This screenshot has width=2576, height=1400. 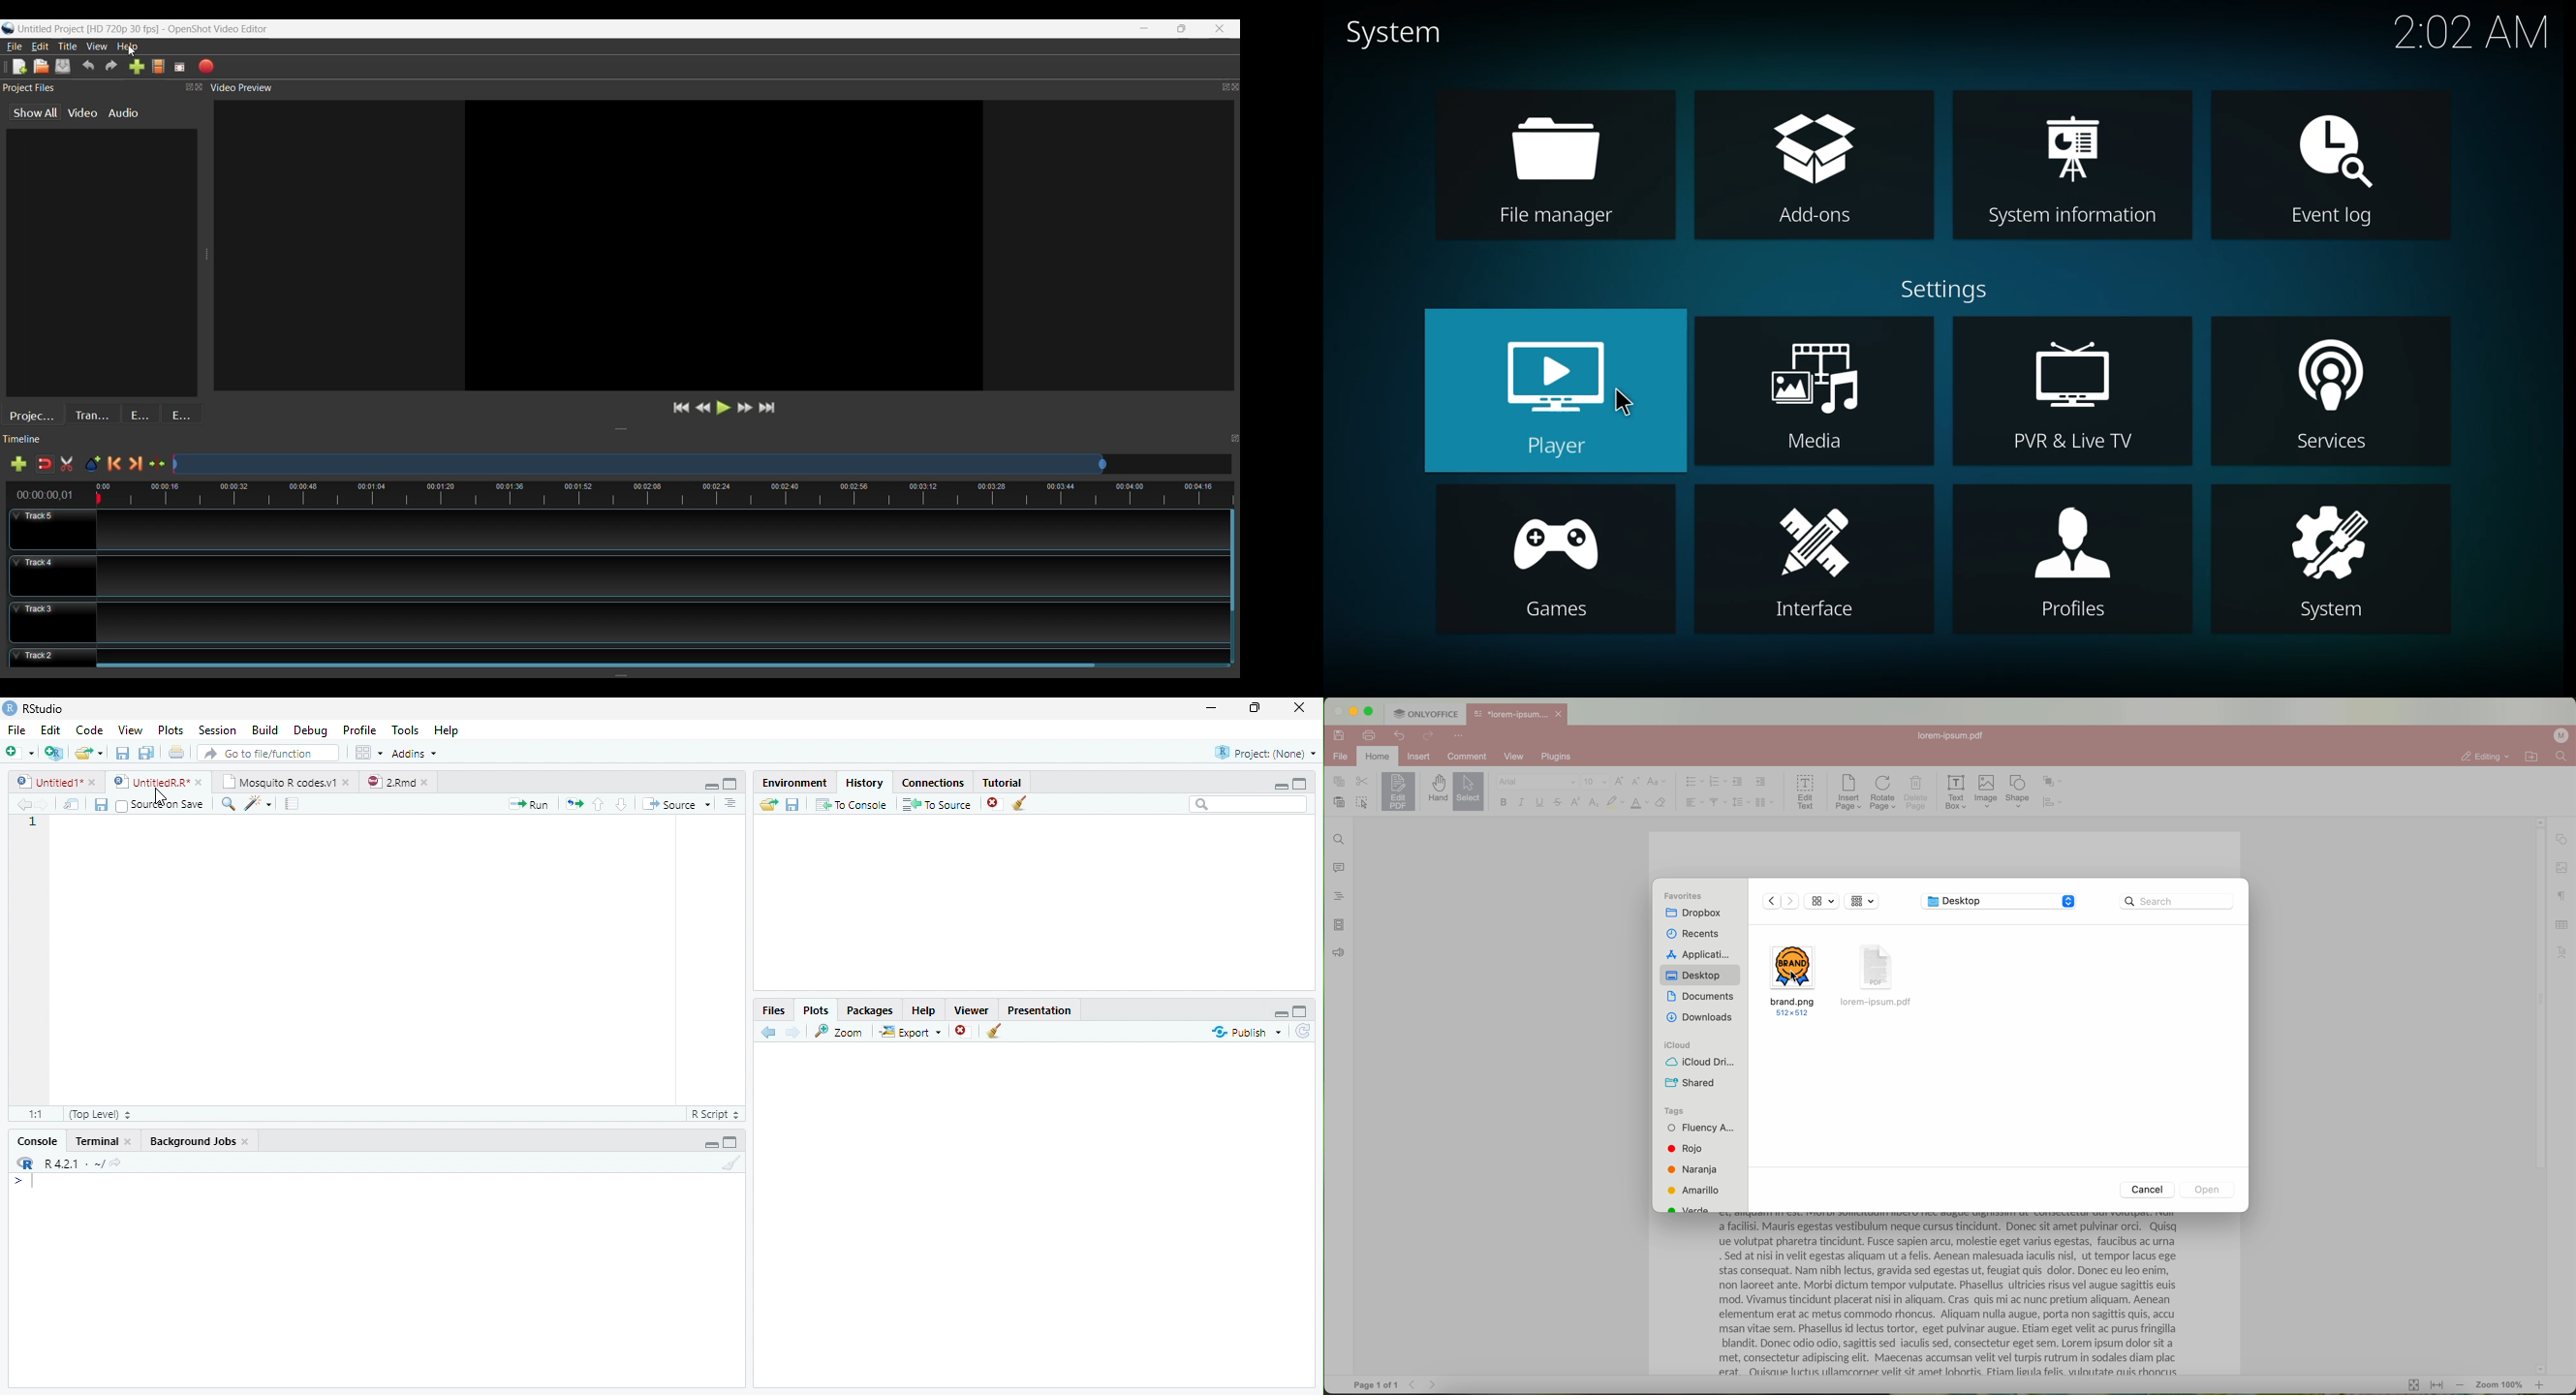 I want to click on Find/Replace, so click(x=226, y=804).